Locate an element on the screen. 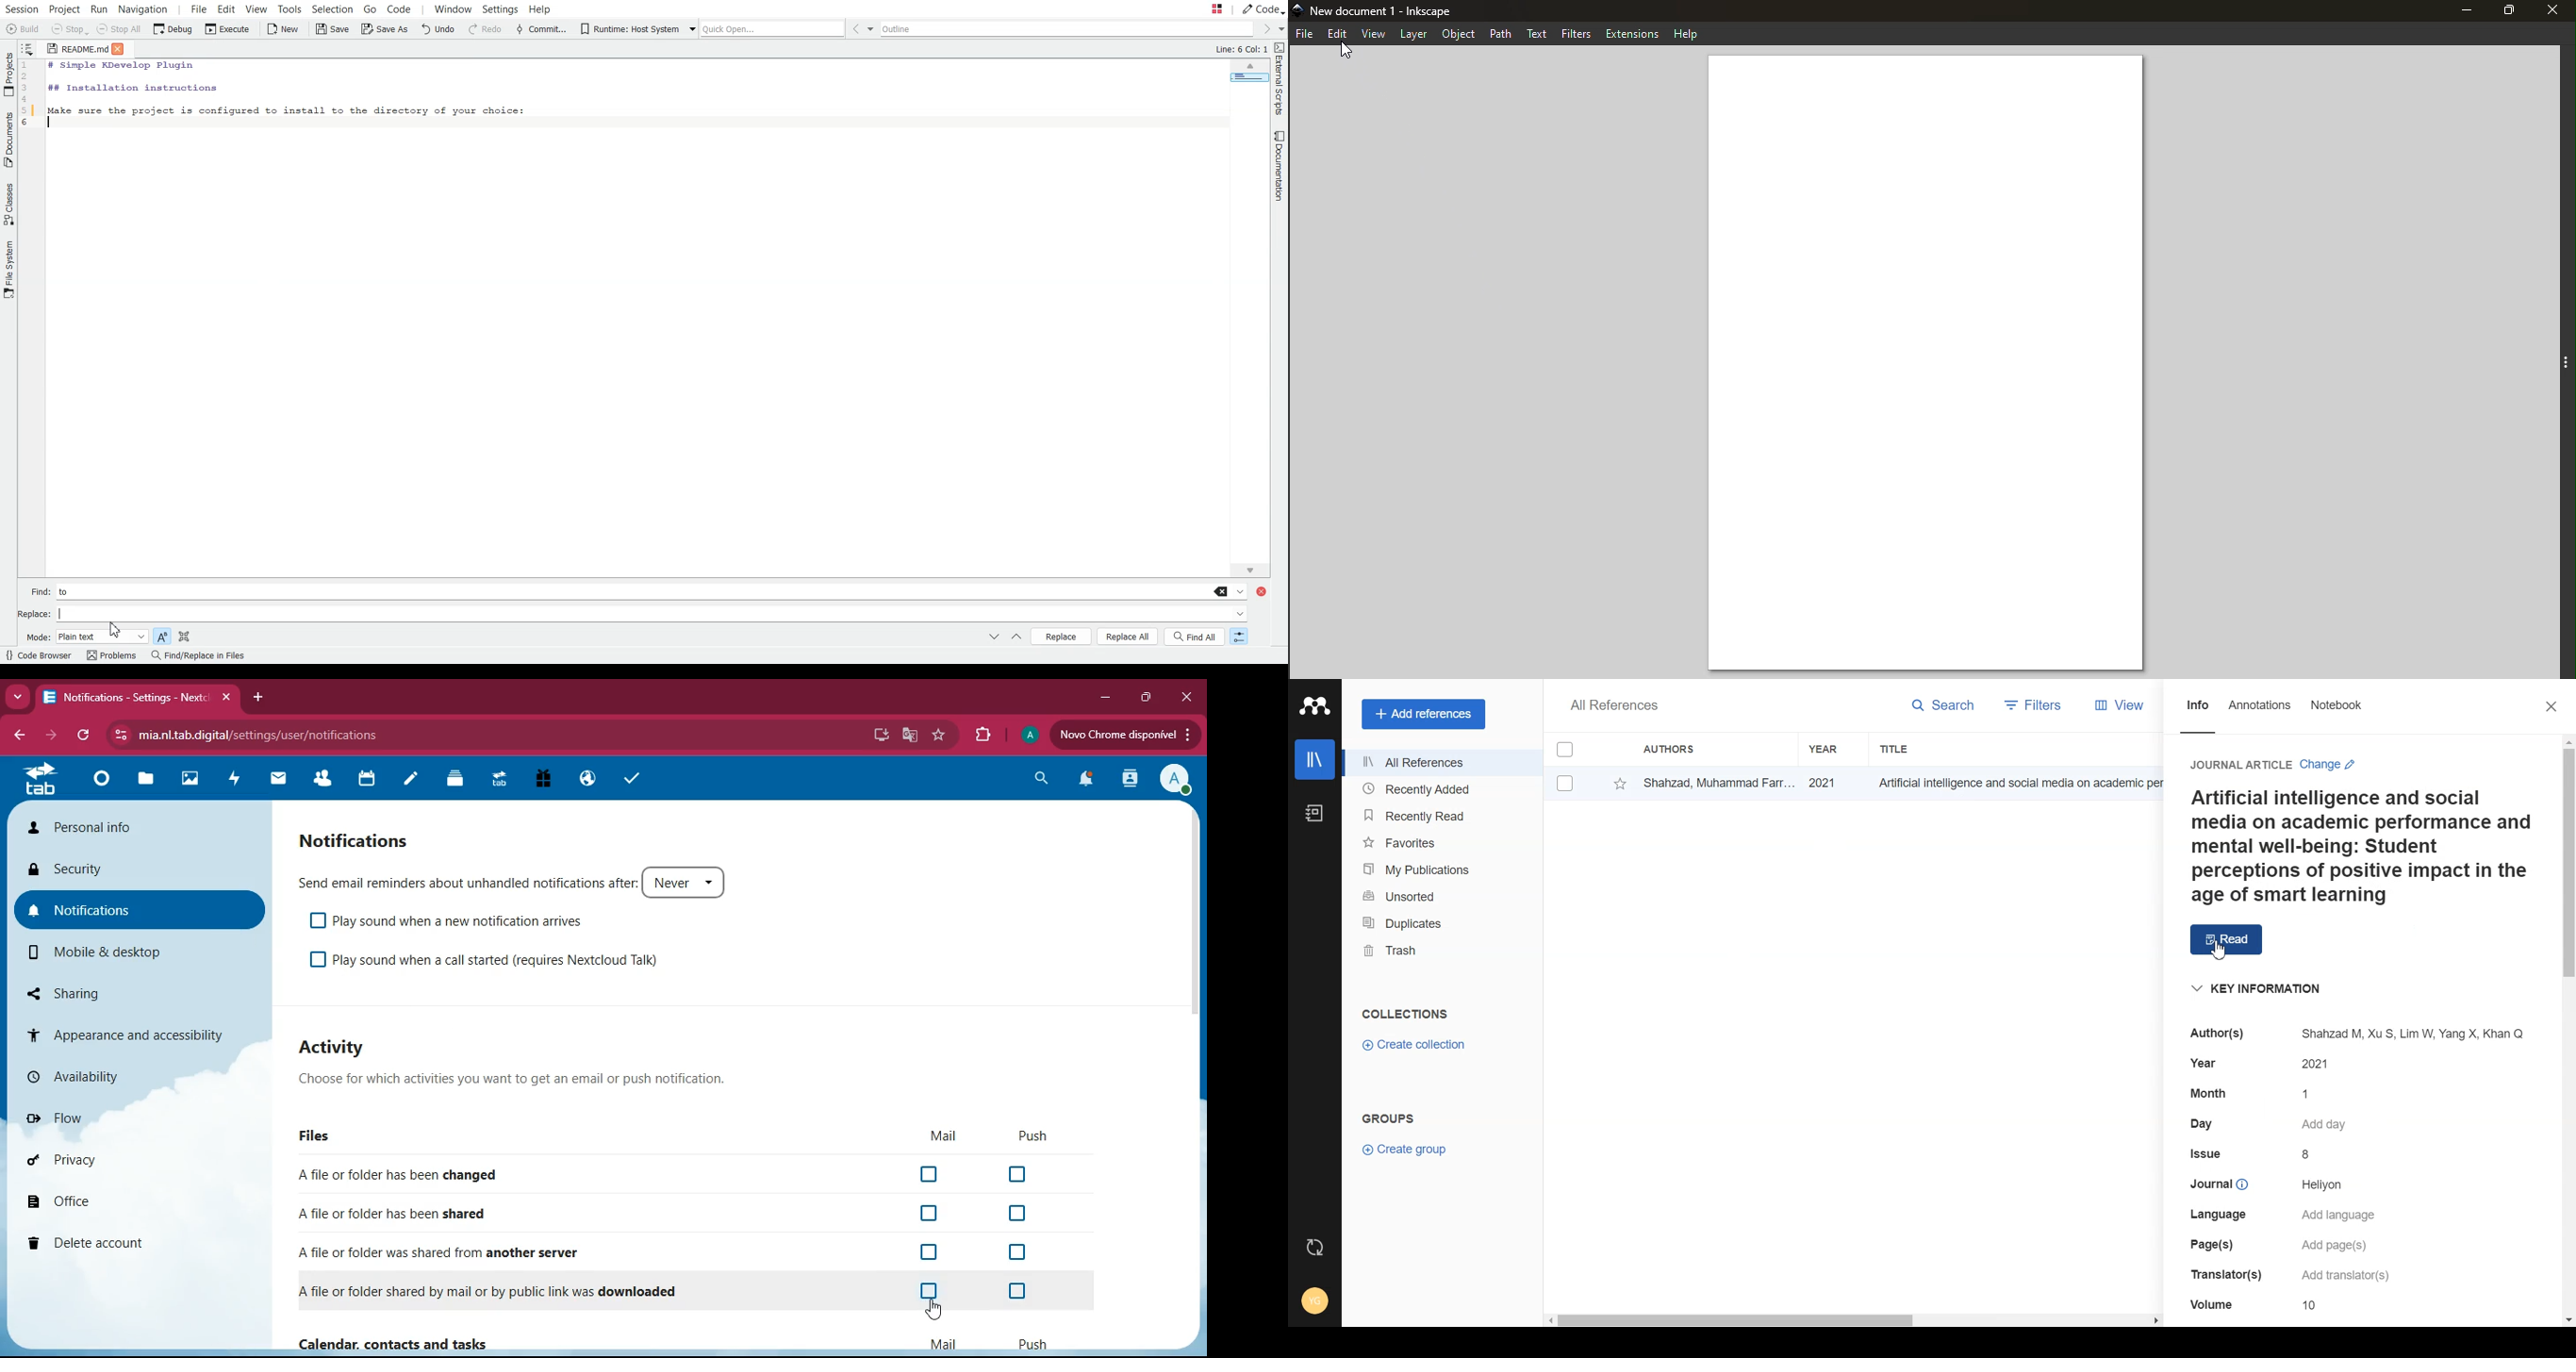 The width and height of the screenshot is (2576, 1372). mail is located at coordinates (944, 1341).